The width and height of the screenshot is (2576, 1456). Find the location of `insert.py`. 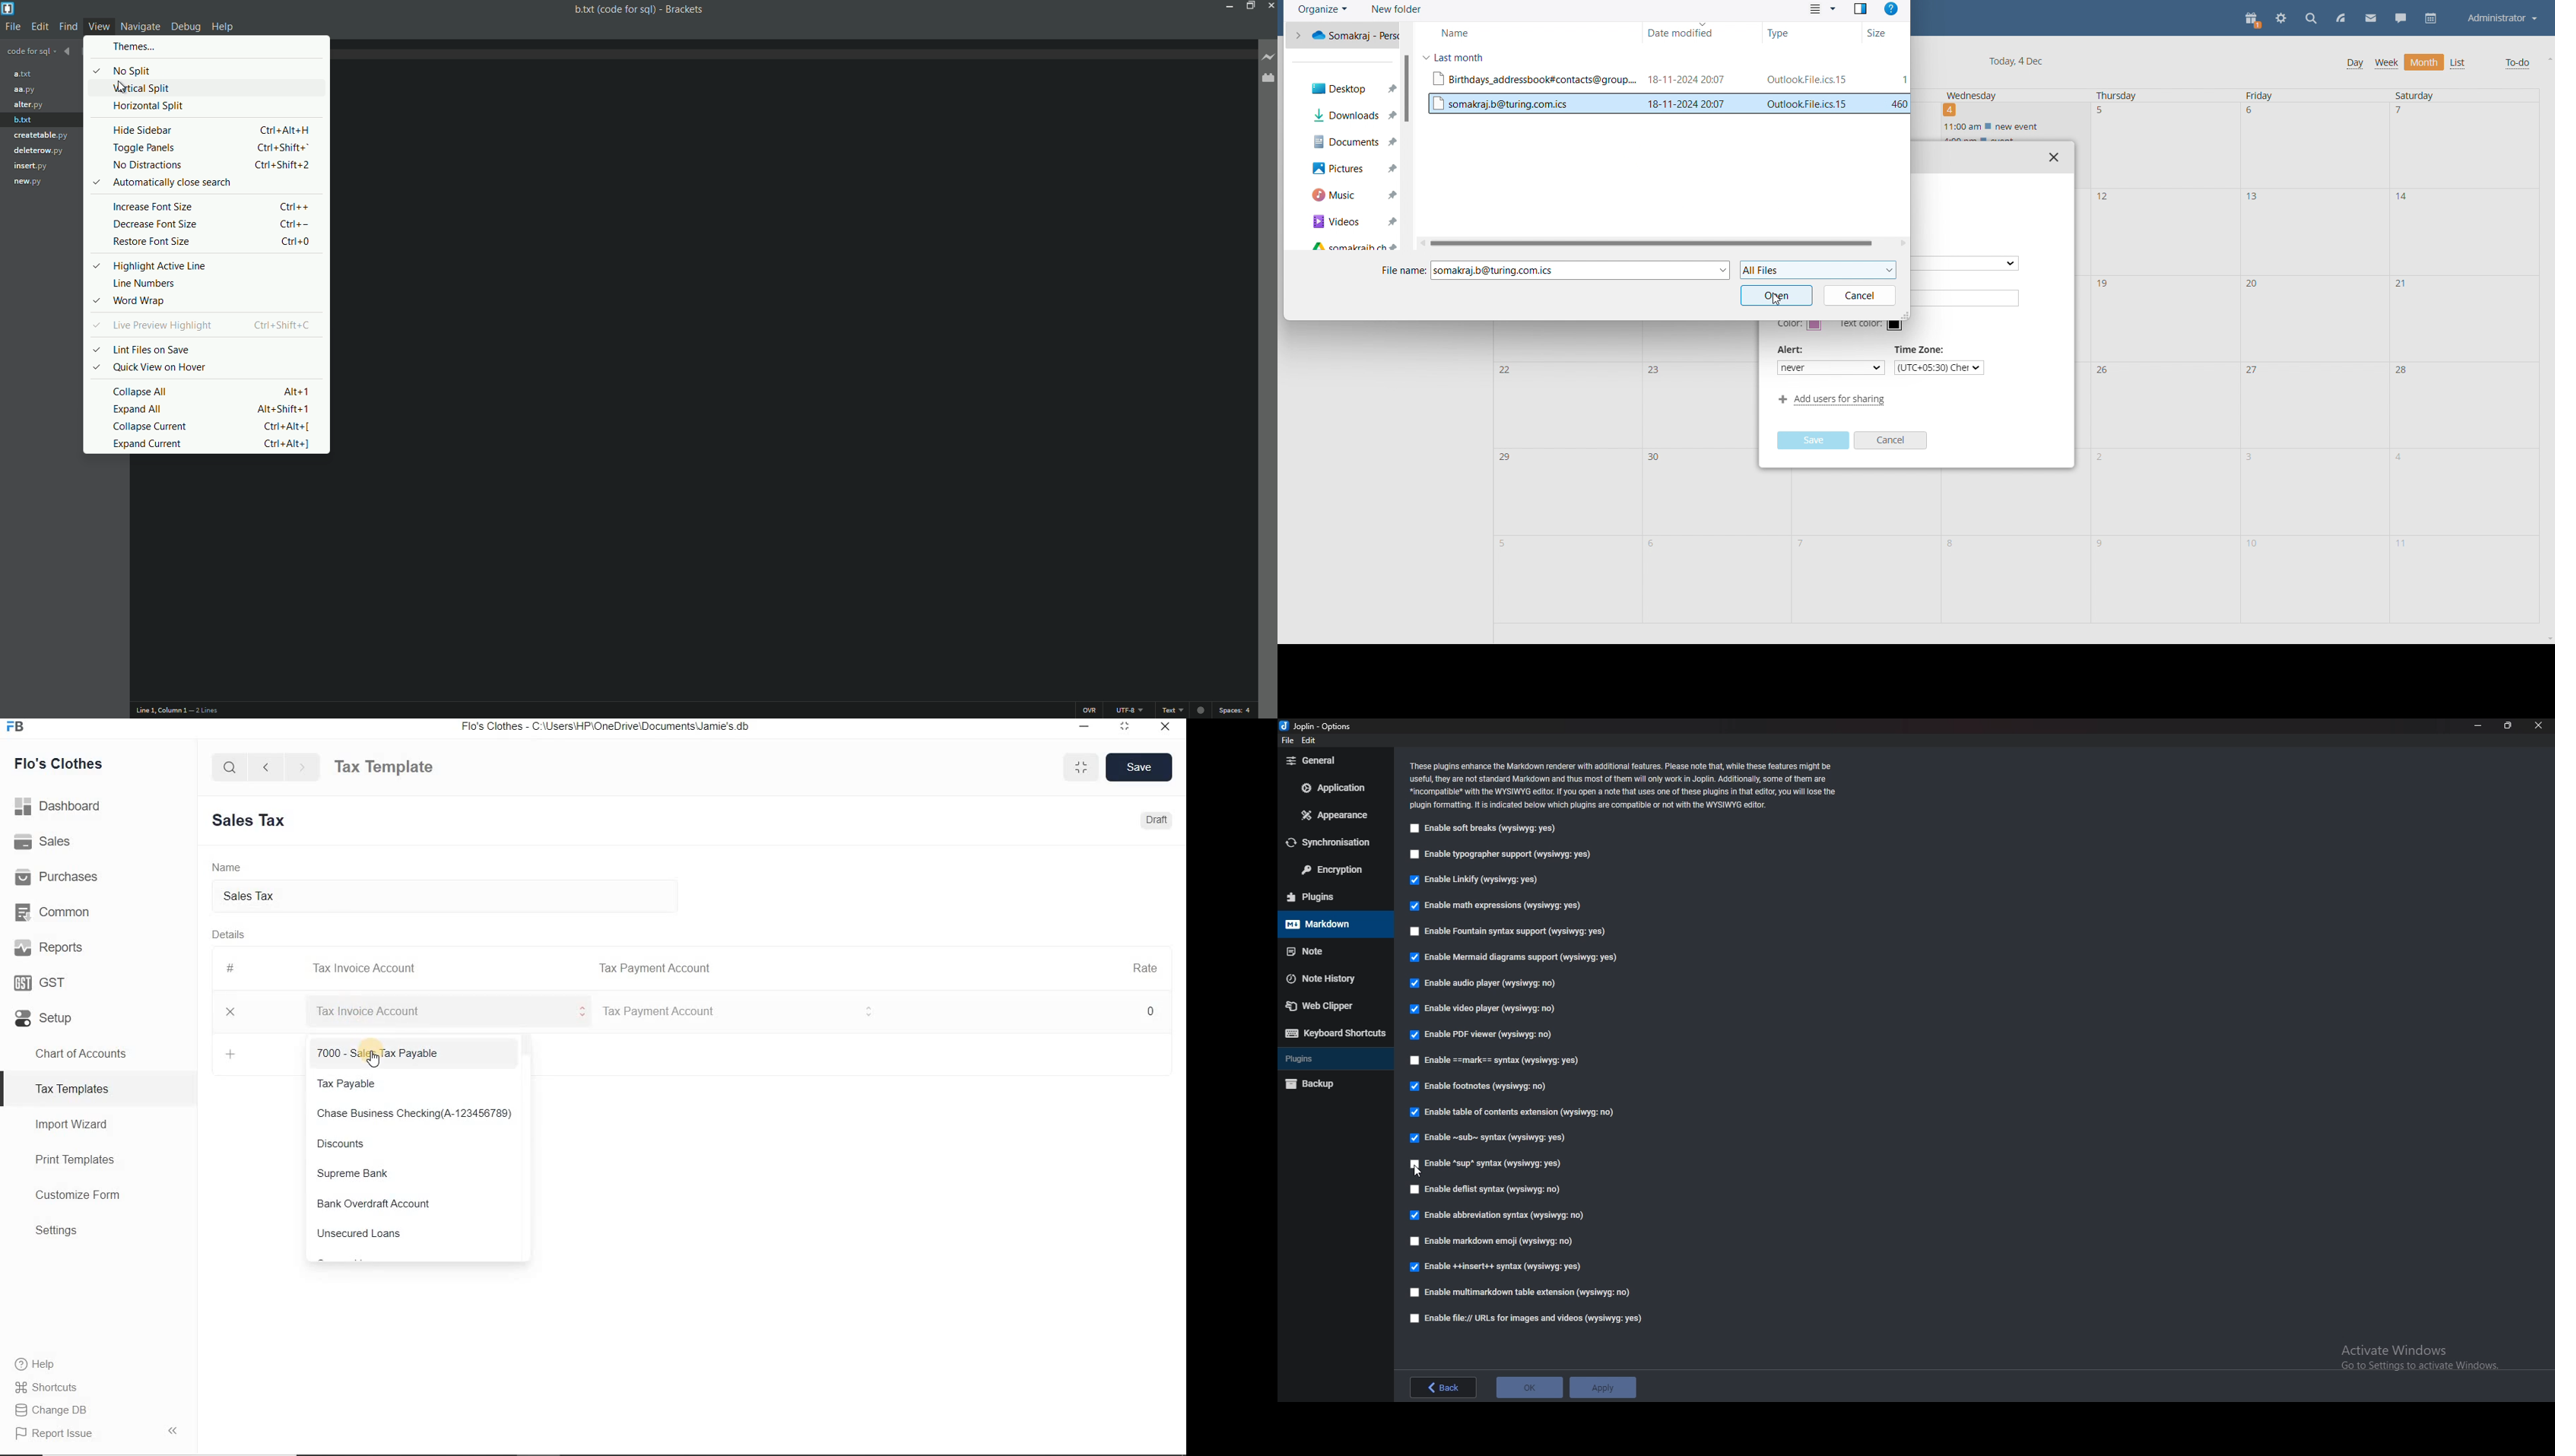

insert.py is located at coordinates (35, 166).